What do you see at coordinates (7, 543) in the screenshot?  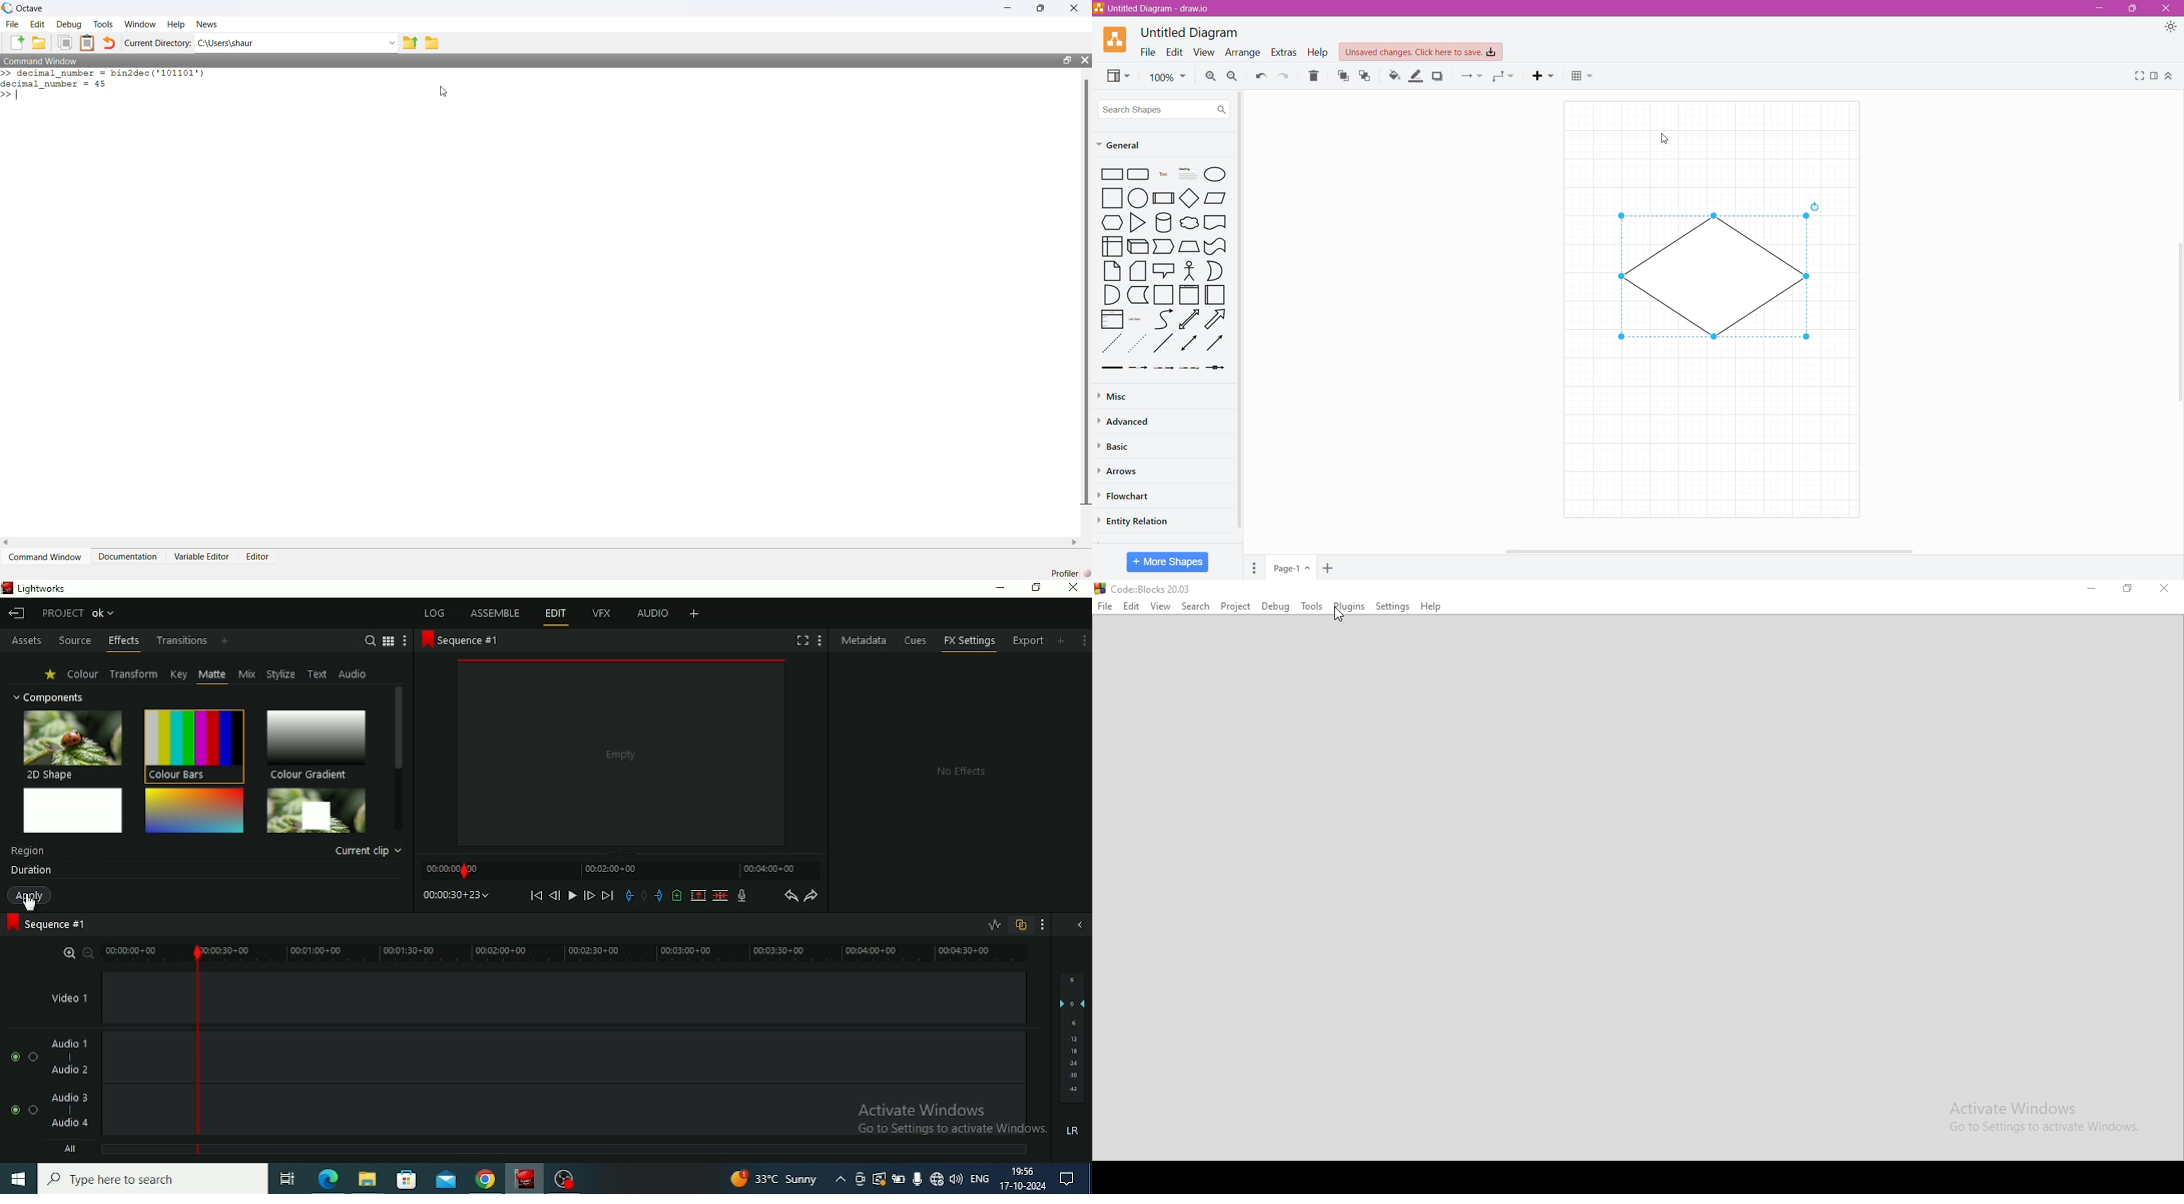 I see `scroll left` at bounding box center [7, 543].